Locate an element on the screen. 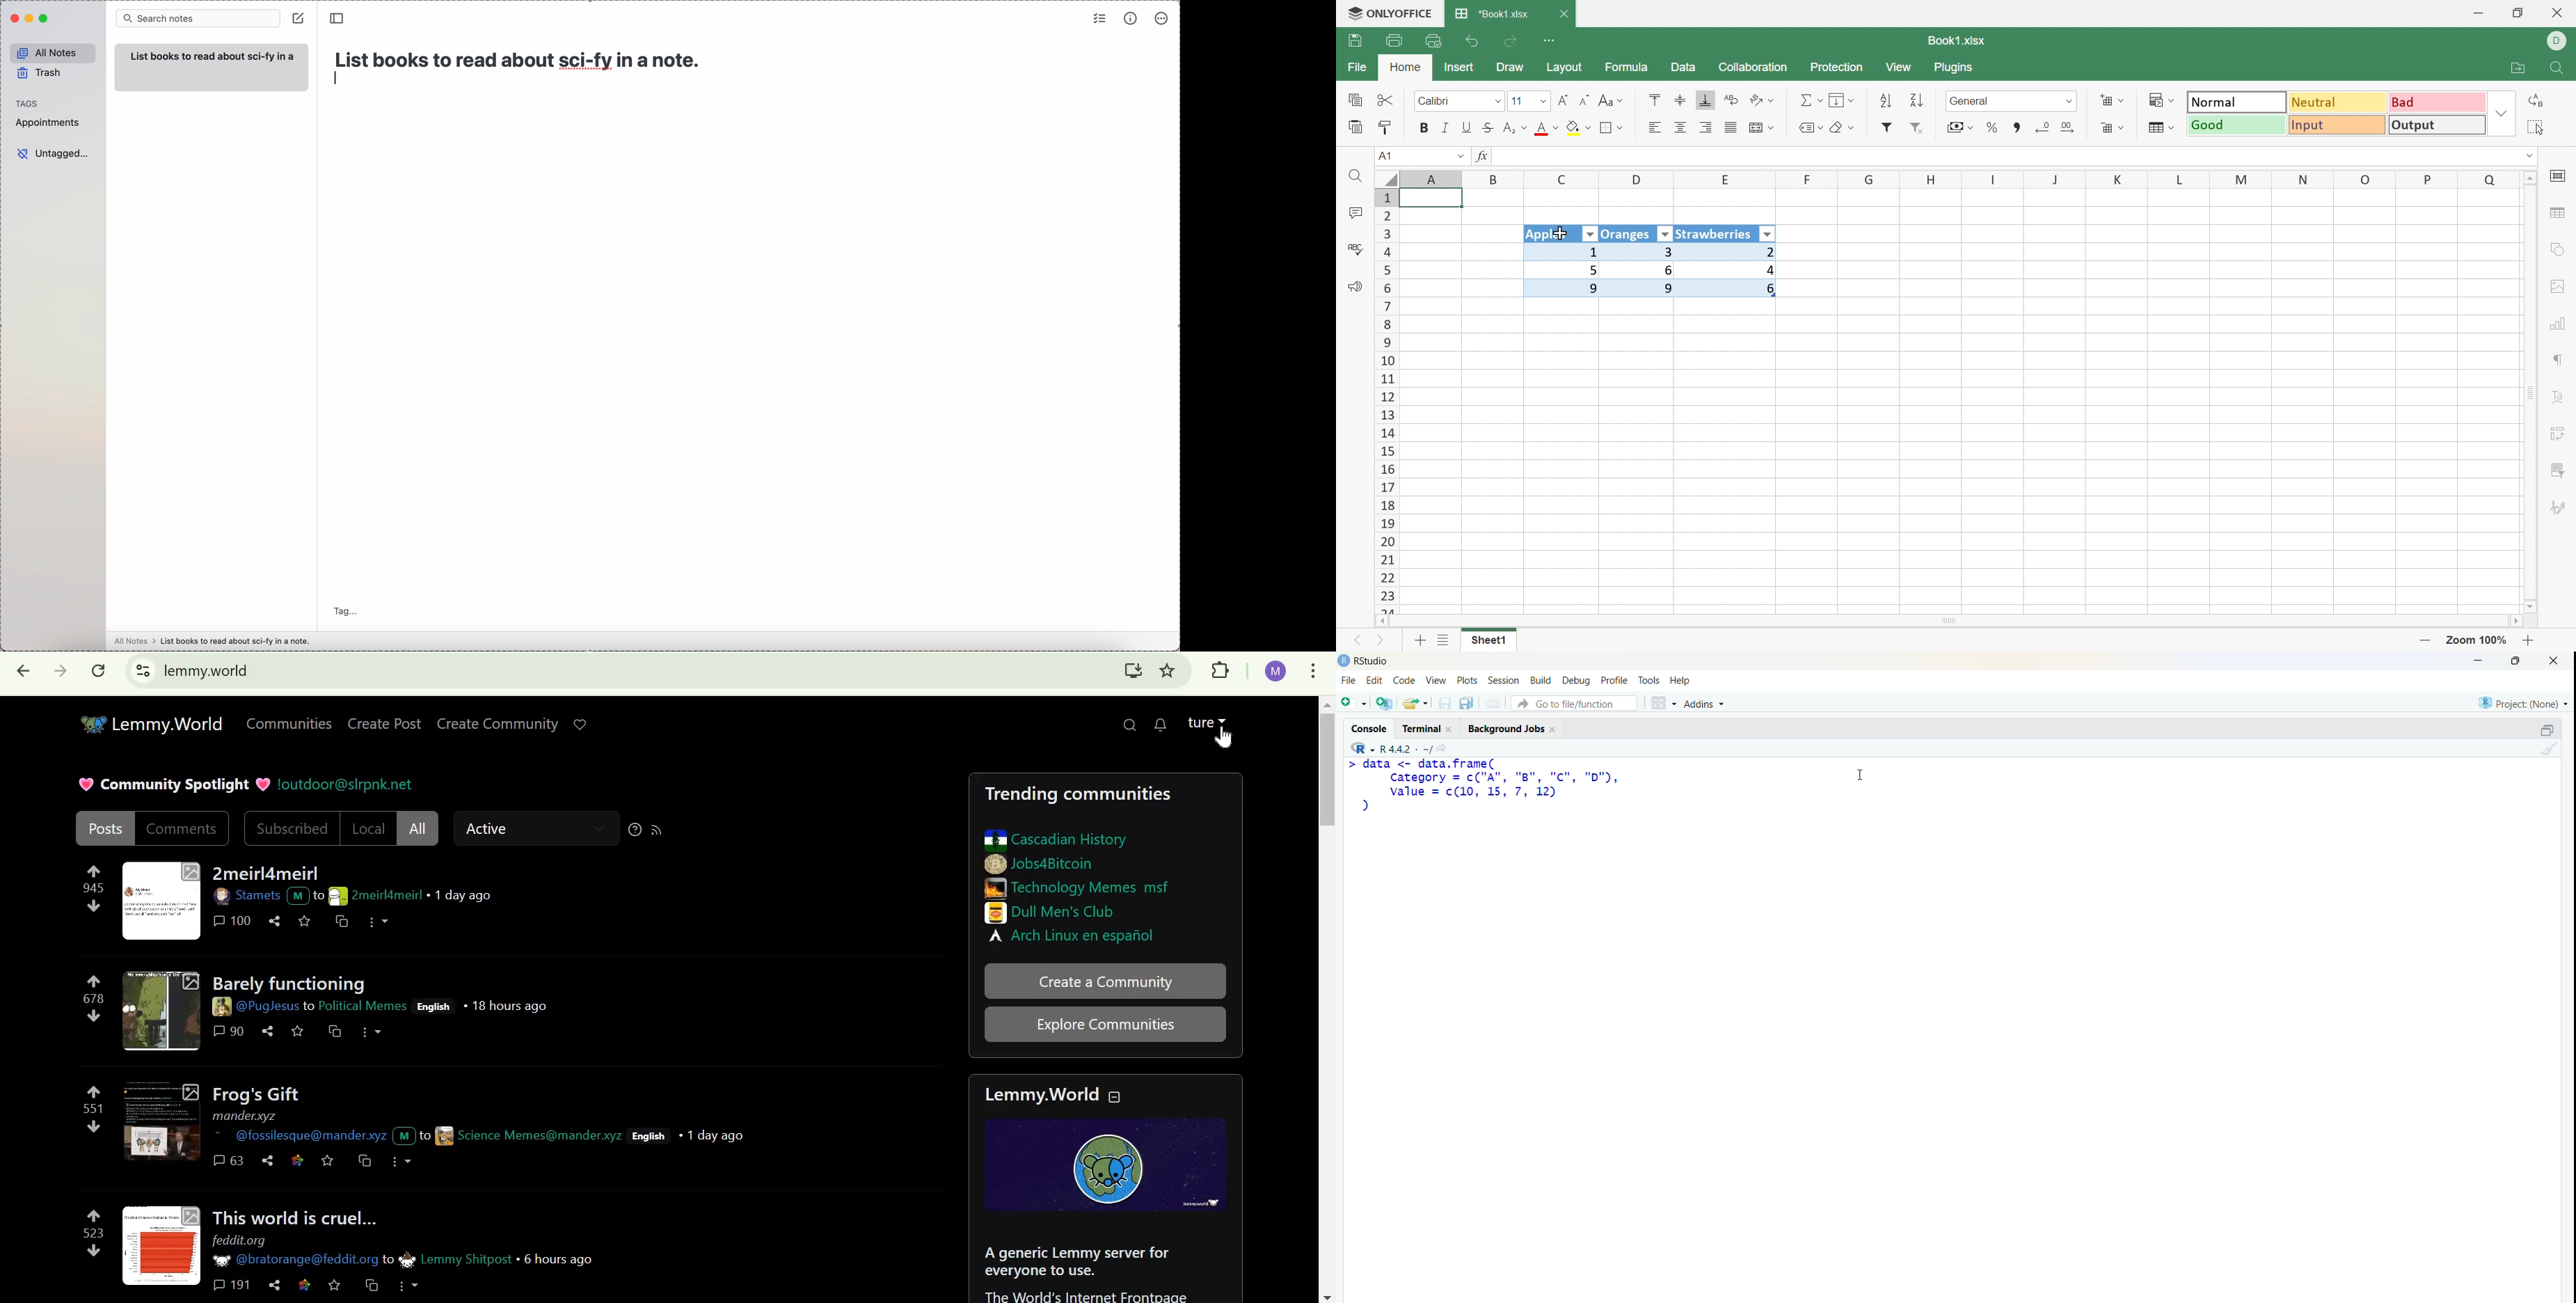 The height and width of the screenshot is (1316, 2576). create a project is located at coordinates (1384, 702).